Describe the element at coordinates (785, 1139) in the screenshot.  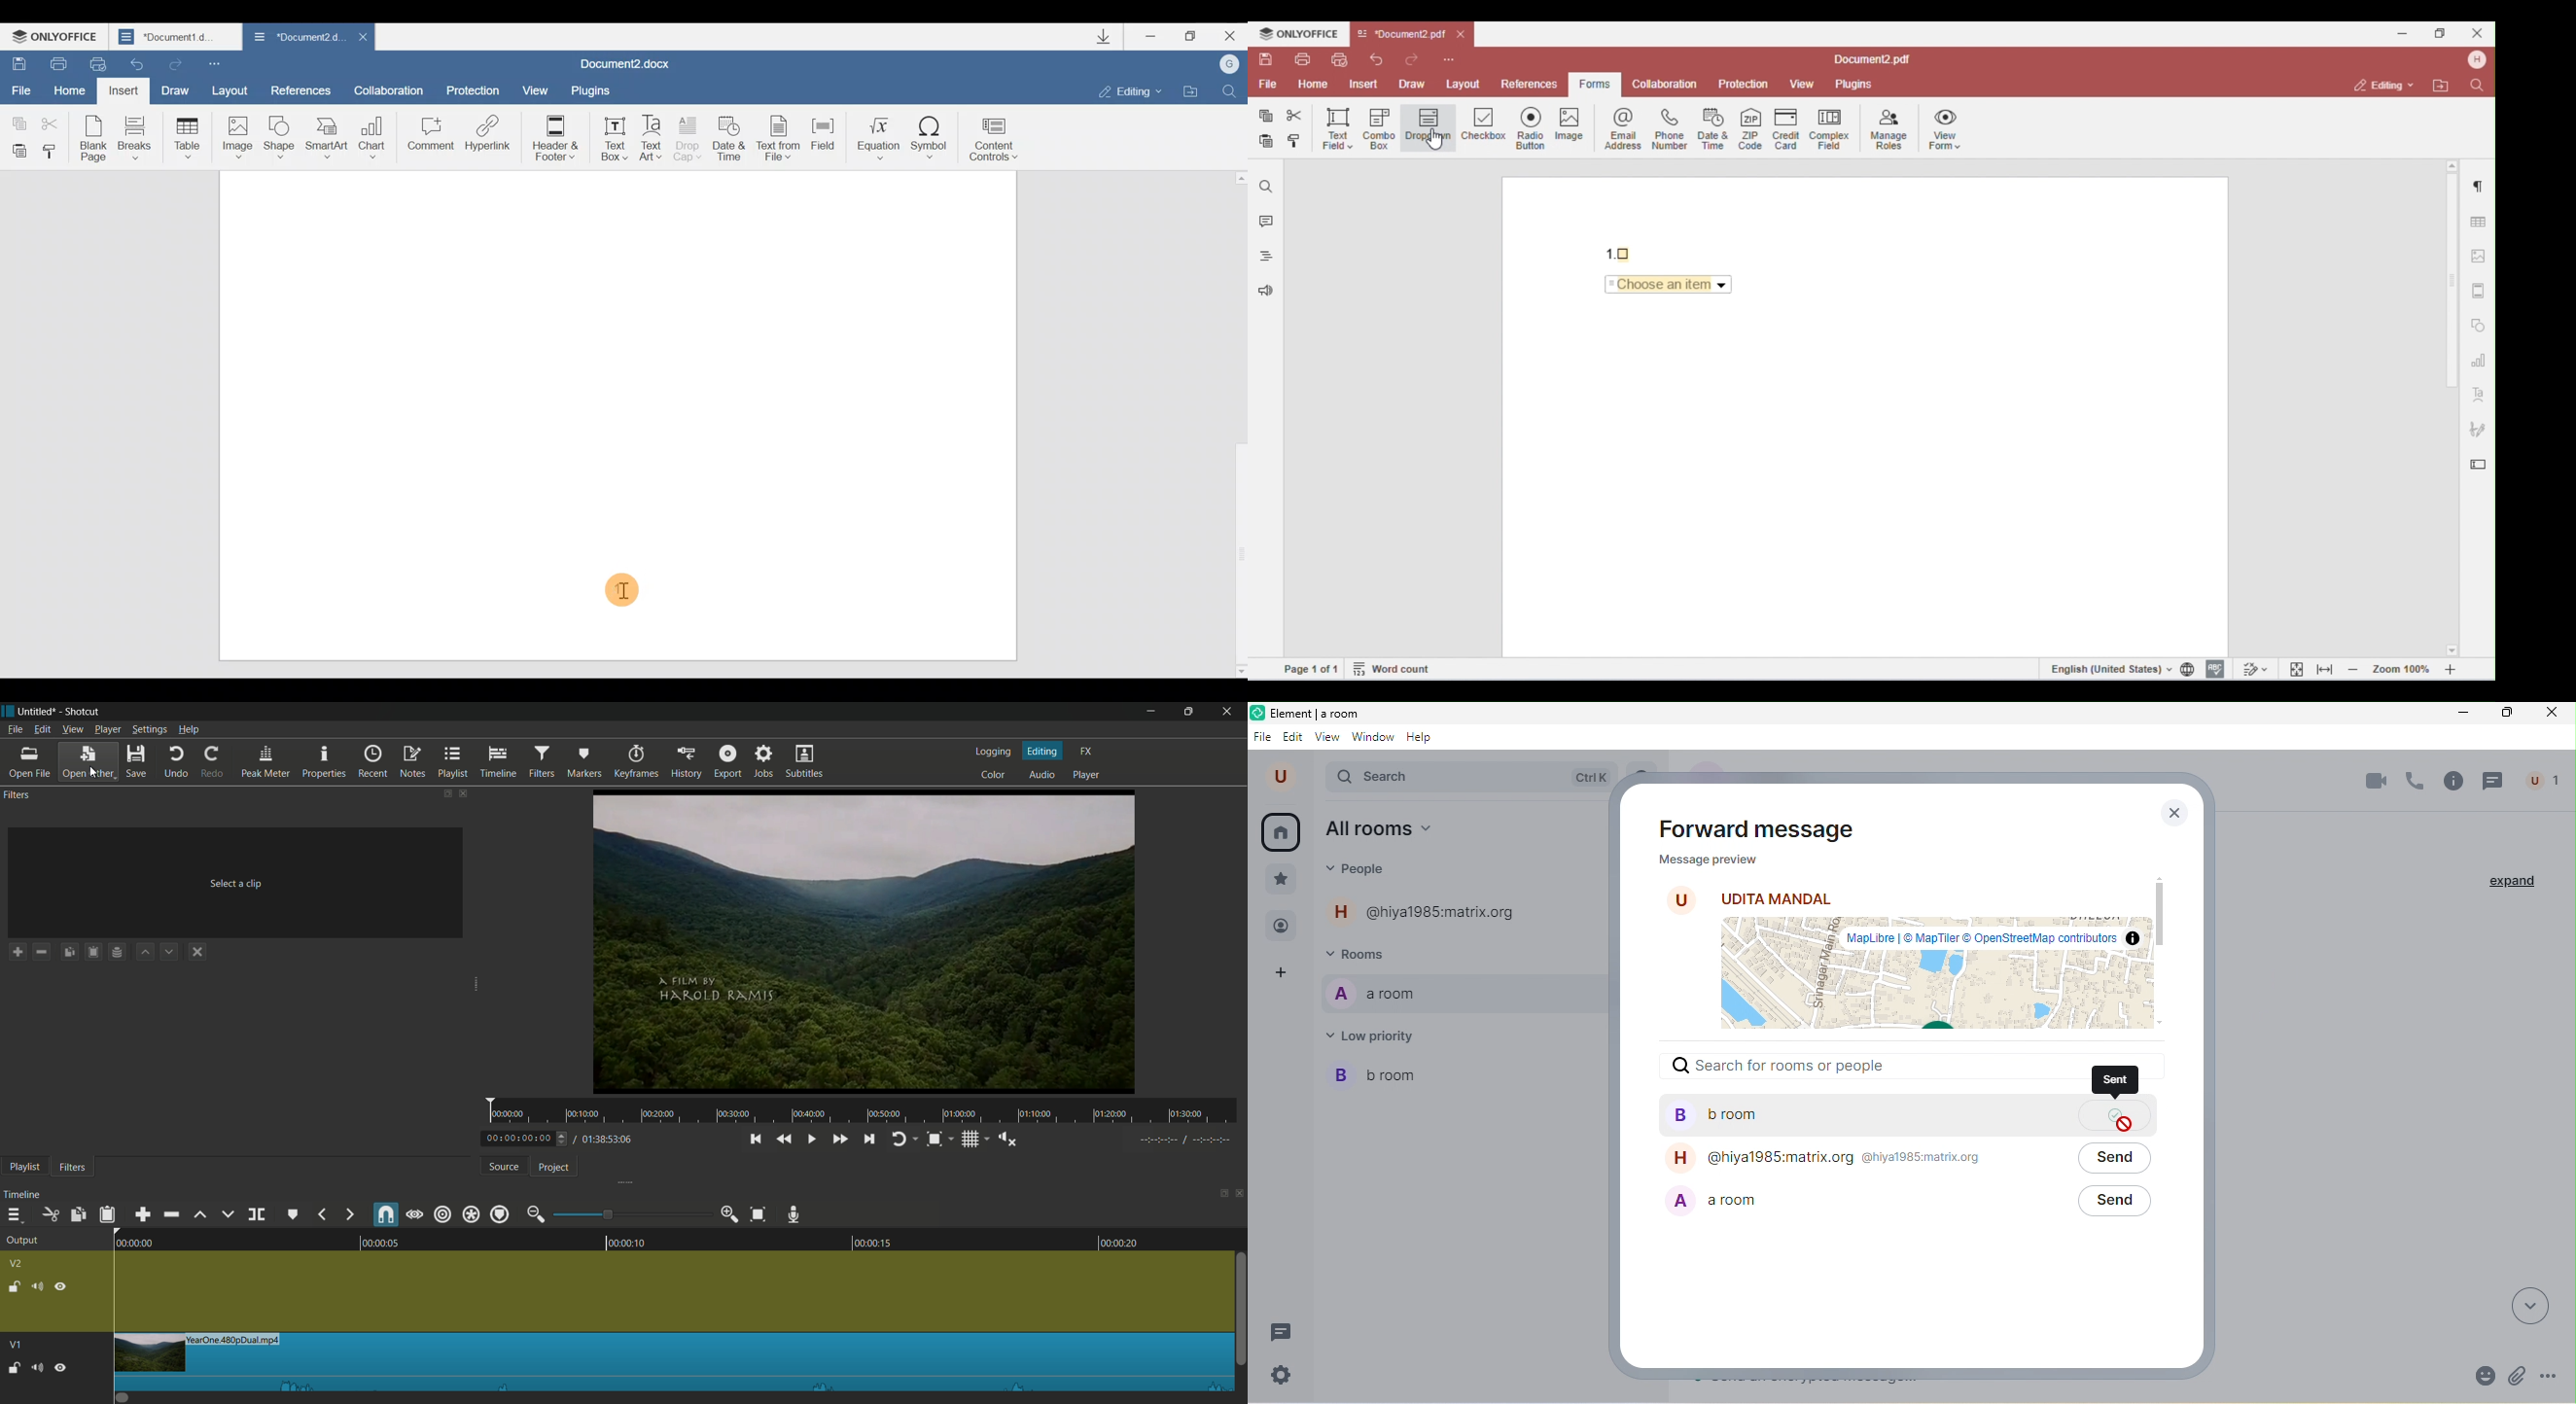
I see `quickly play backward` at that location.